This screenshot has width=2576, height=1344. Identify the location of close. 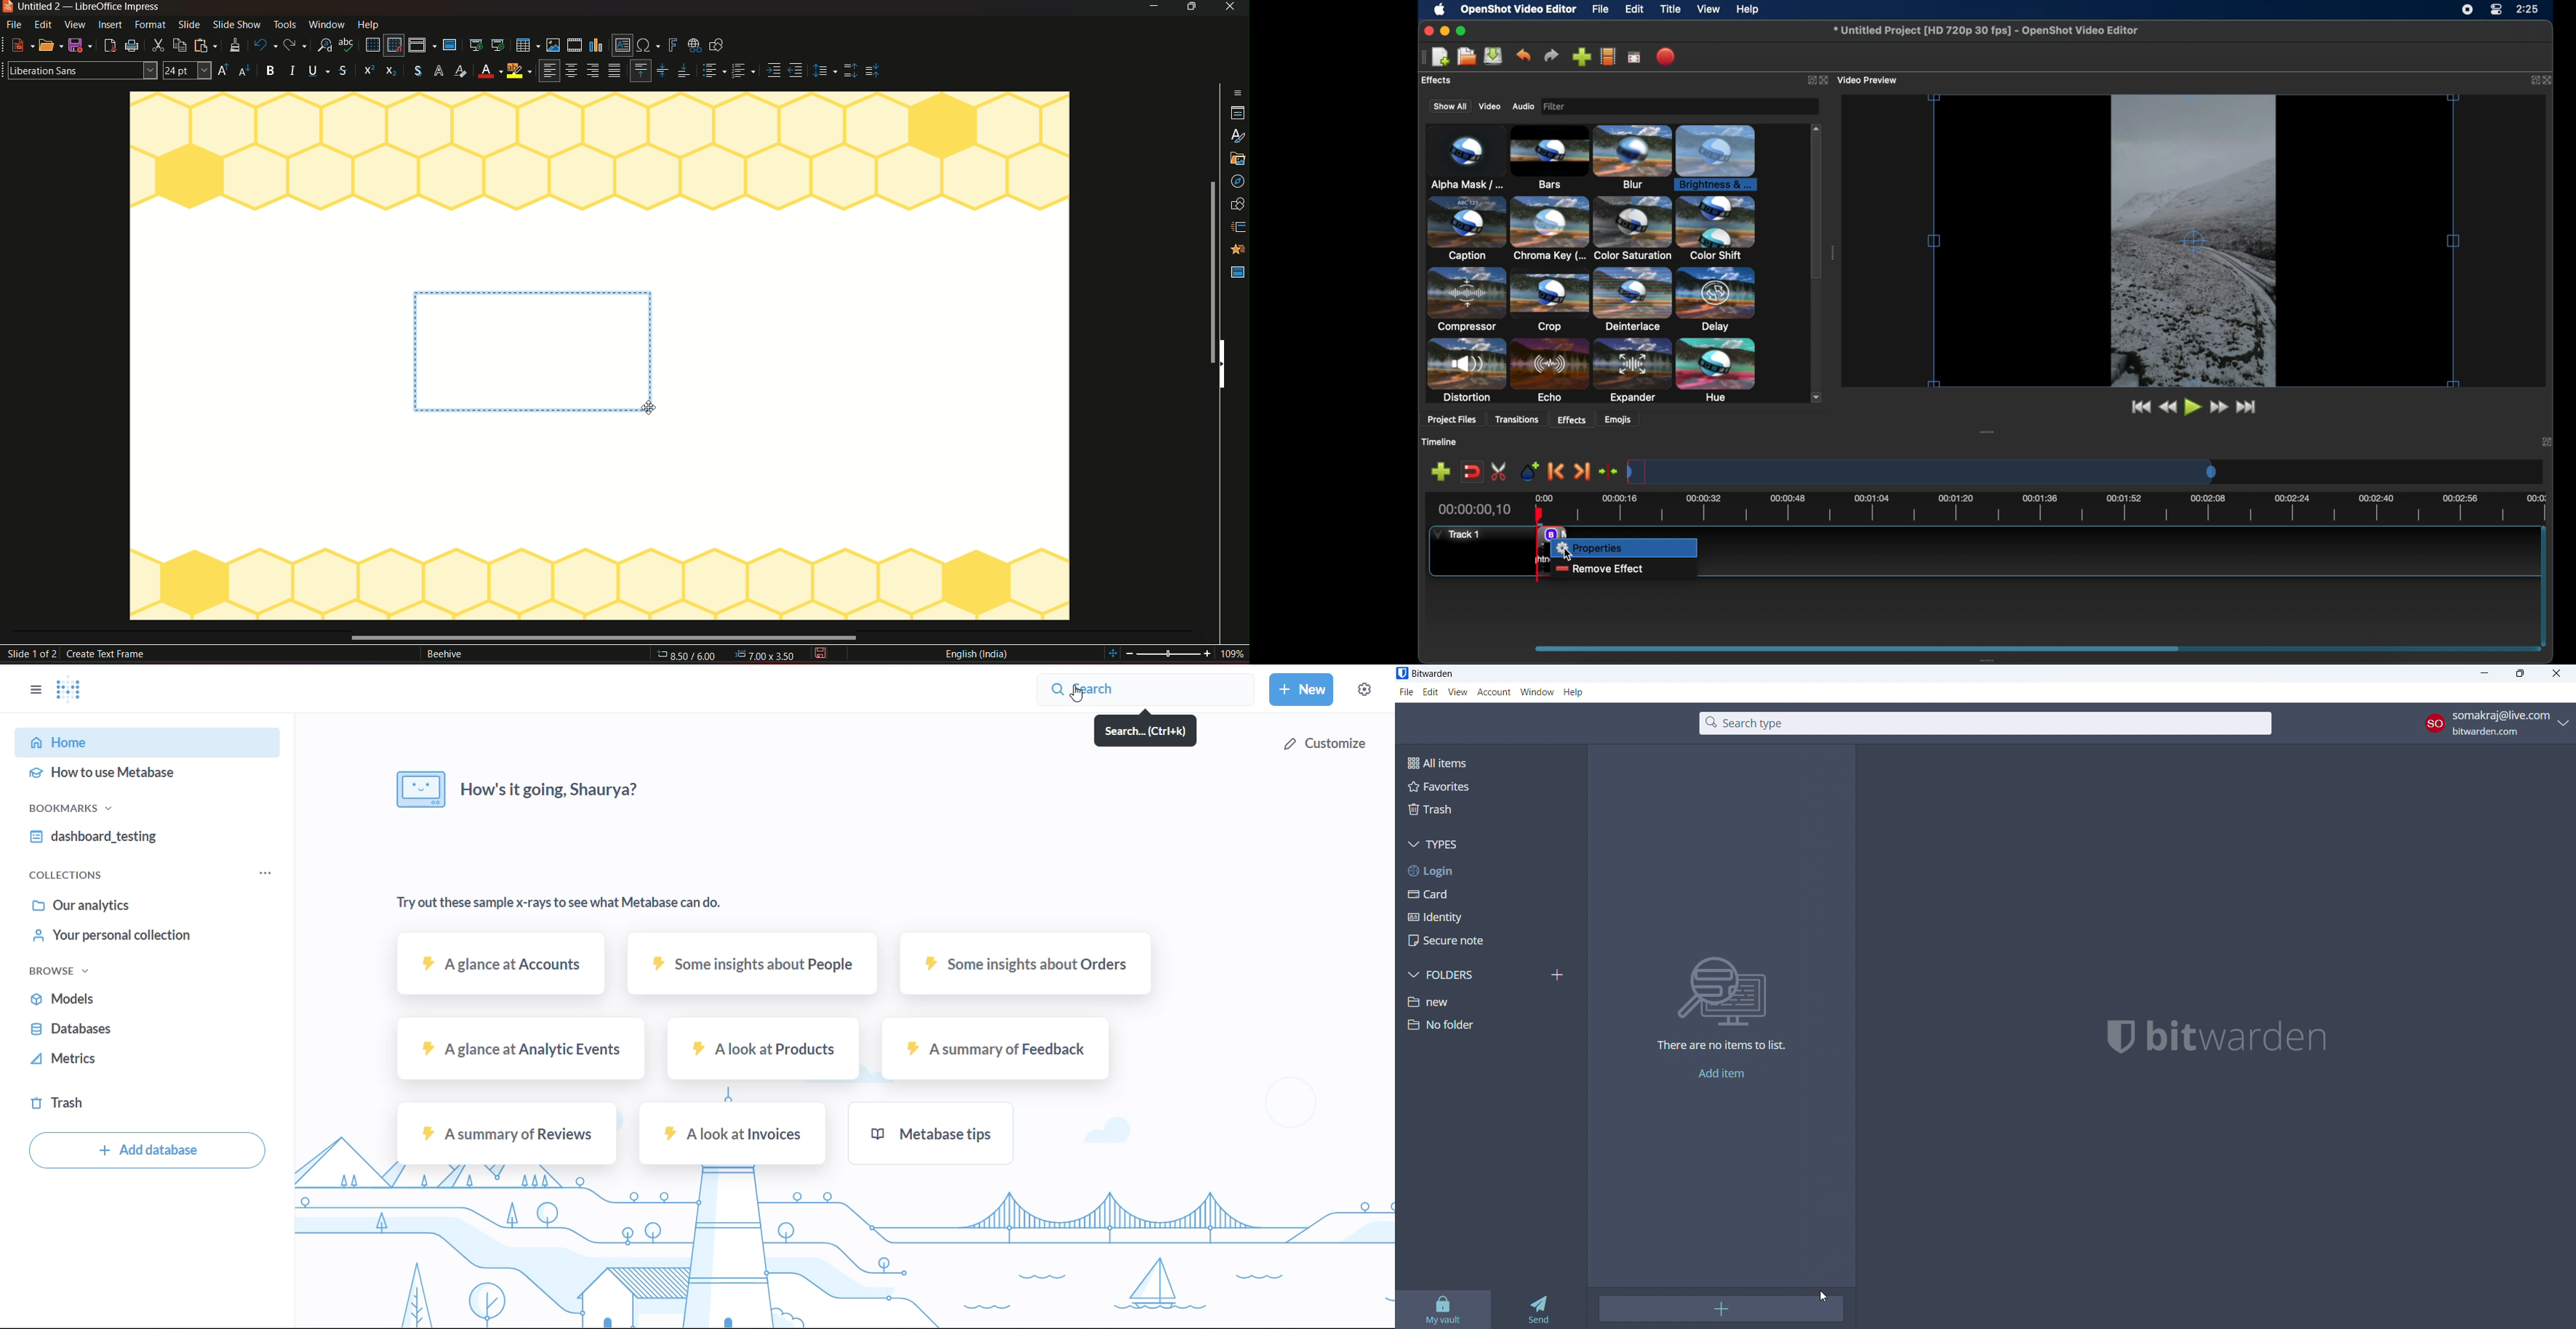
(2550, 79).